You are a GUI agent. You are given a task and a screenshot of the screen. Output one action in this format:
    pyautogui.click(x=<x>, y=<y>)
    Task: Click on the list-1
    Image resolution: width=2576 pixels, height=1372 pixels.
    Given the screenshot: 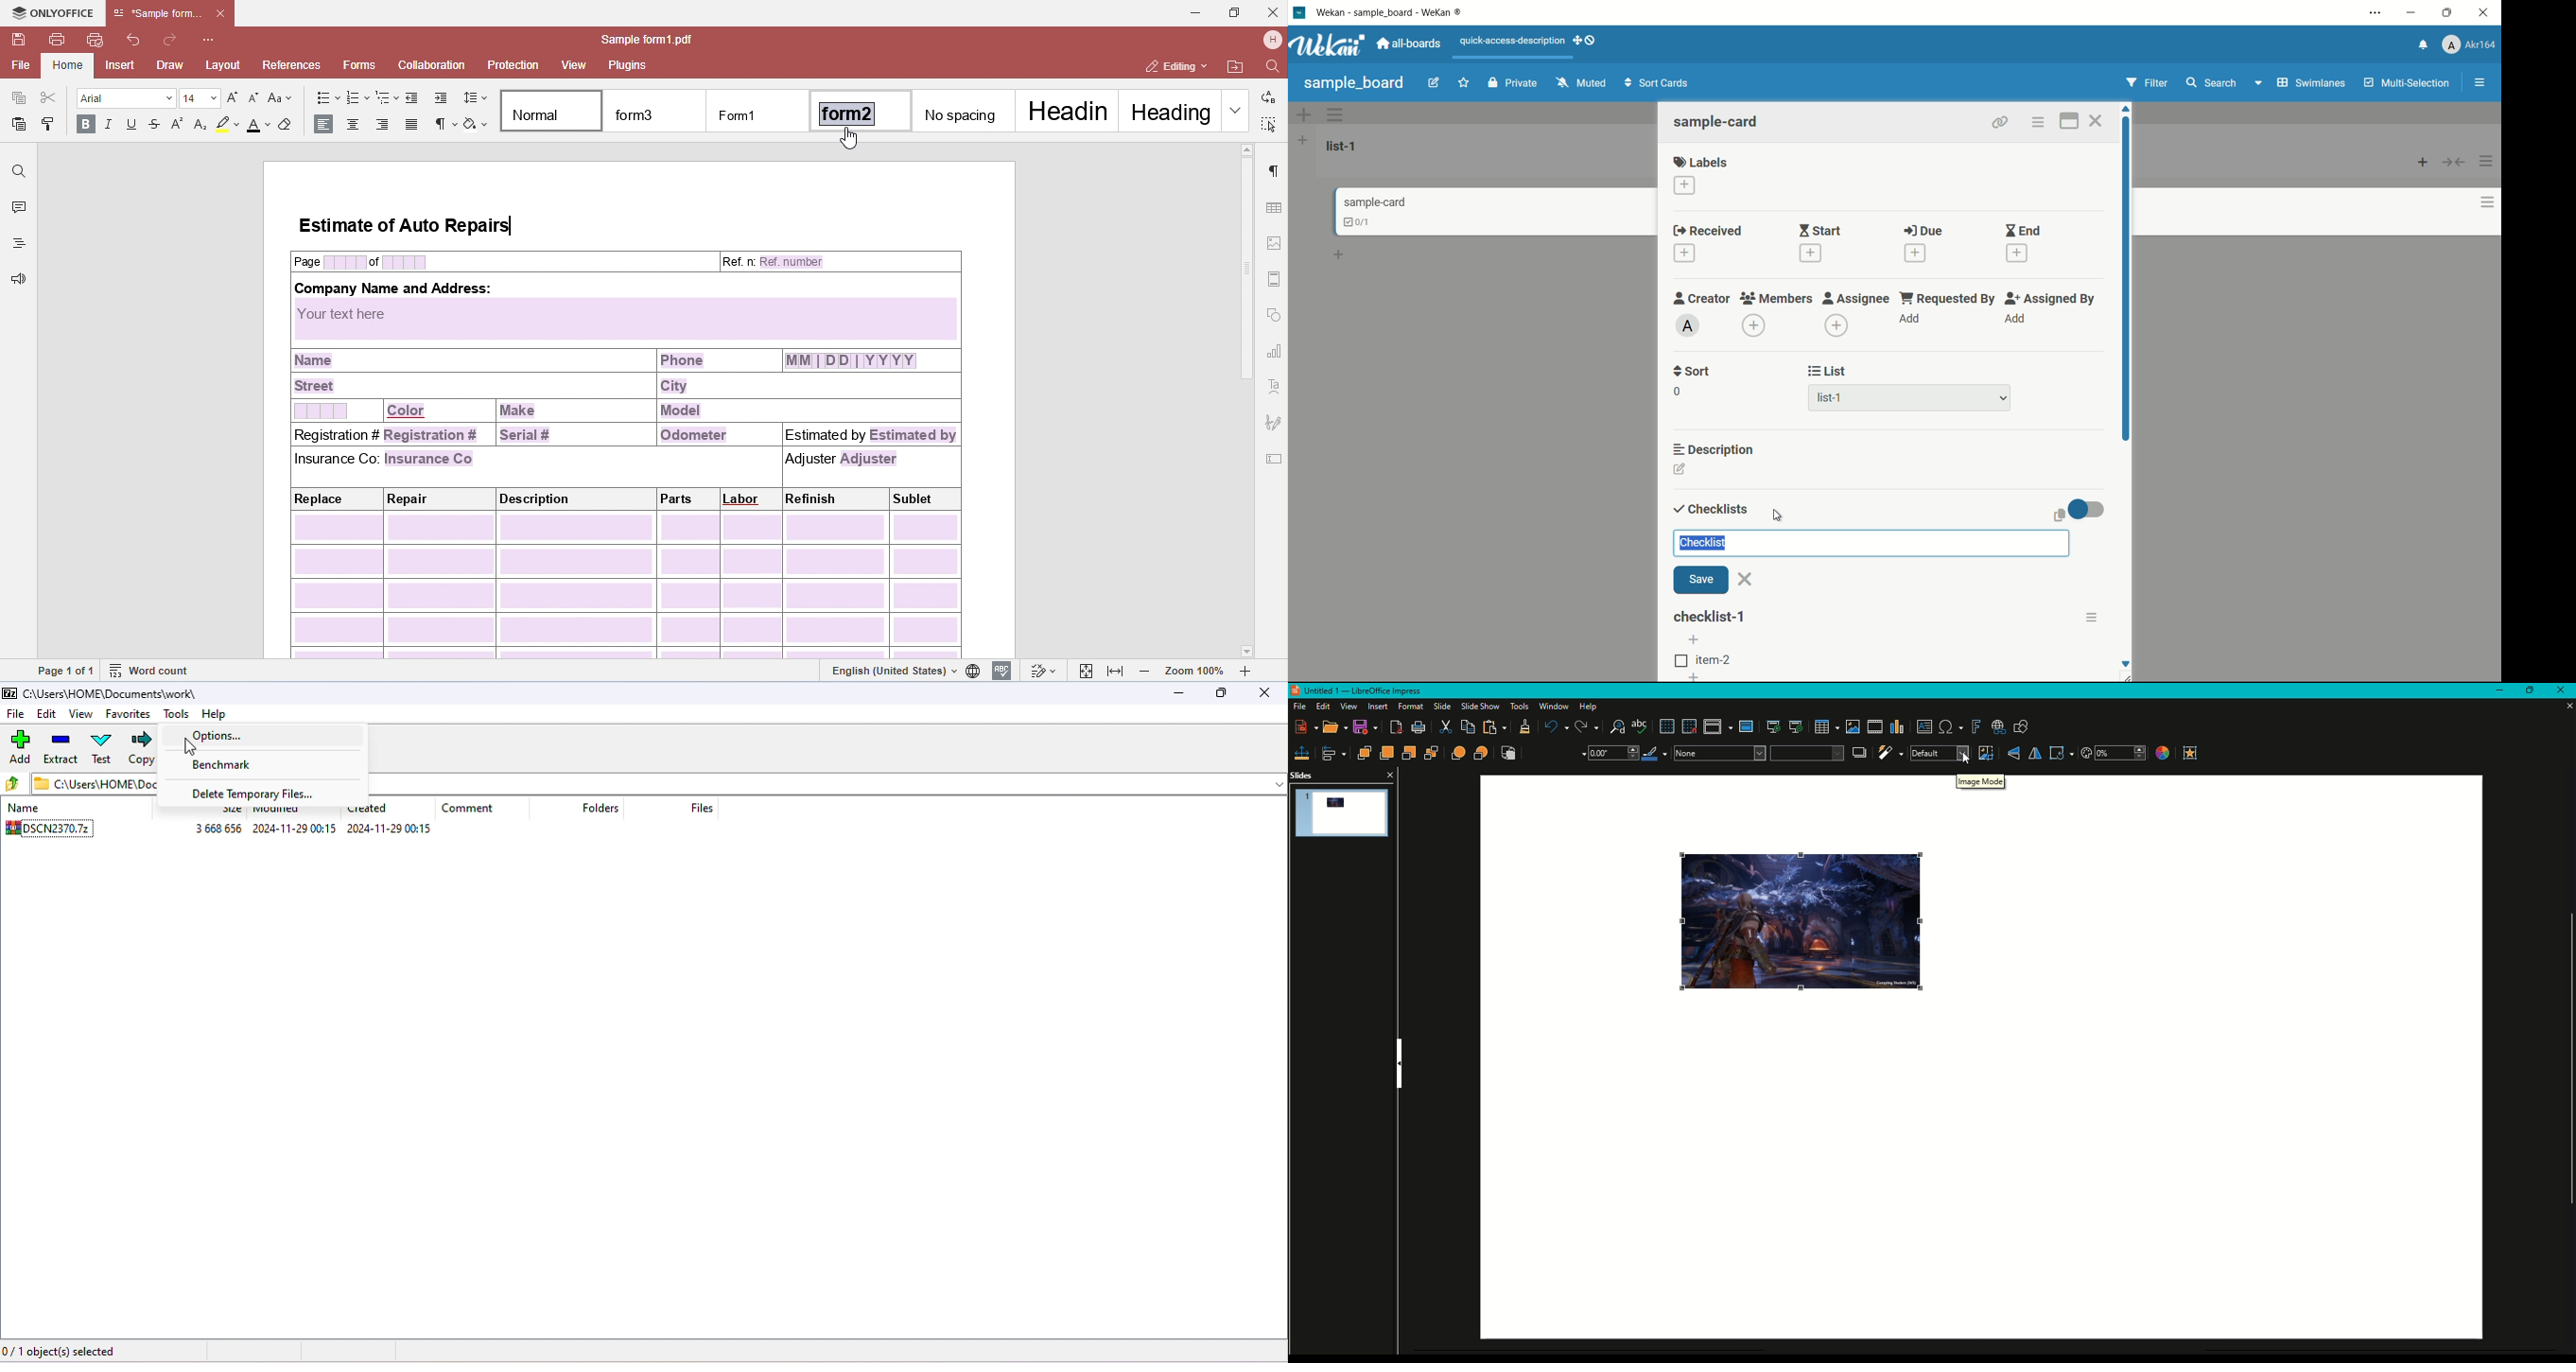 What is the action you would take?
    pyautogui.click(x=1344, y=145)
    